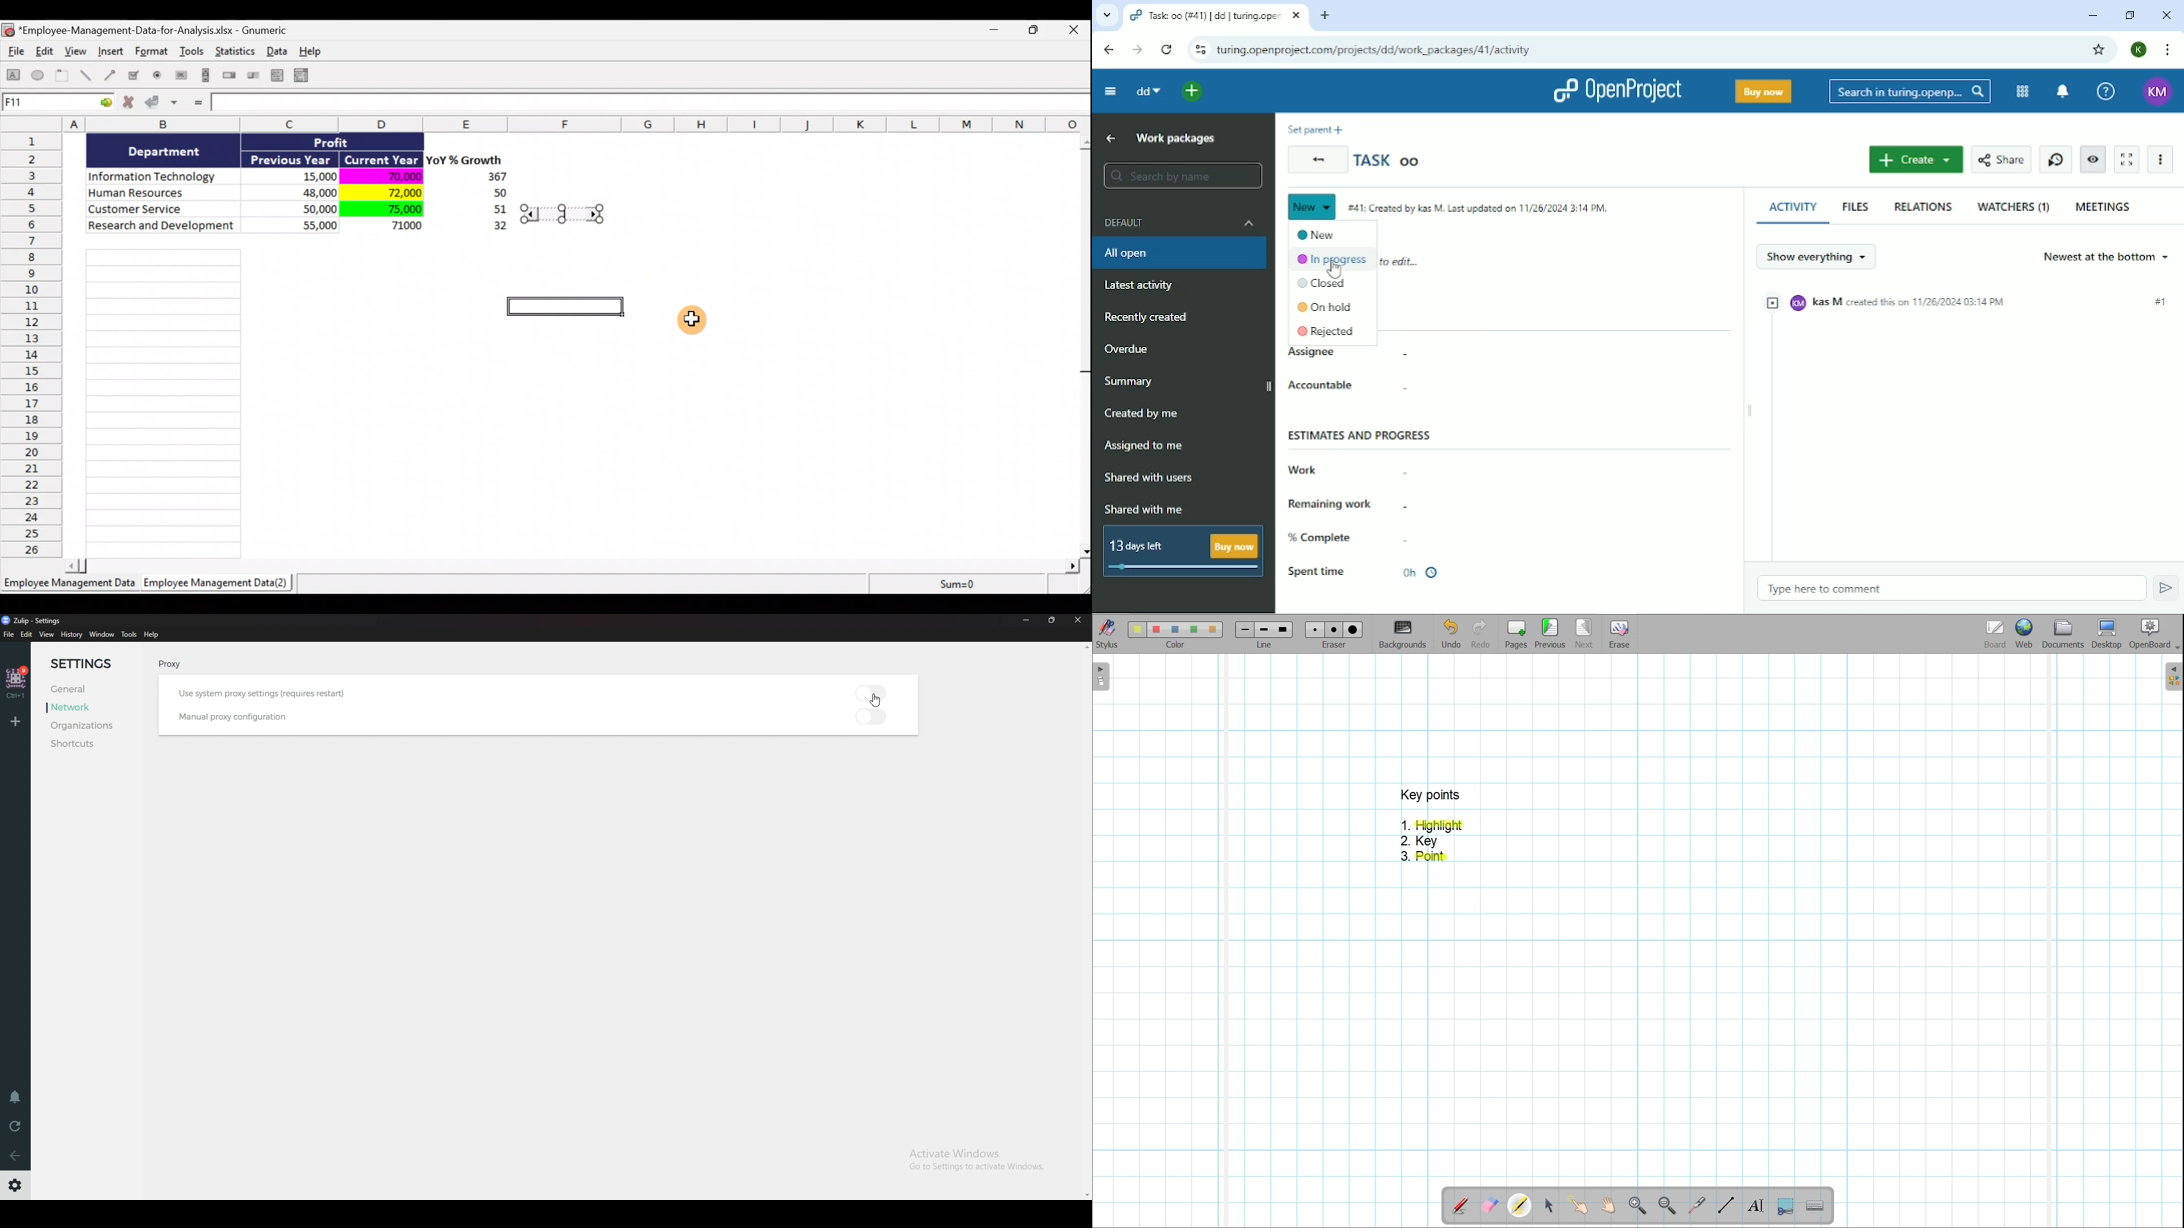 Image resolution: width=2184 pixels, height=1232 pixels. What do you see at coordinates (1638, 1206) in the screenshot?
I see `Zoom in` at bounding box center [1638, 1206].